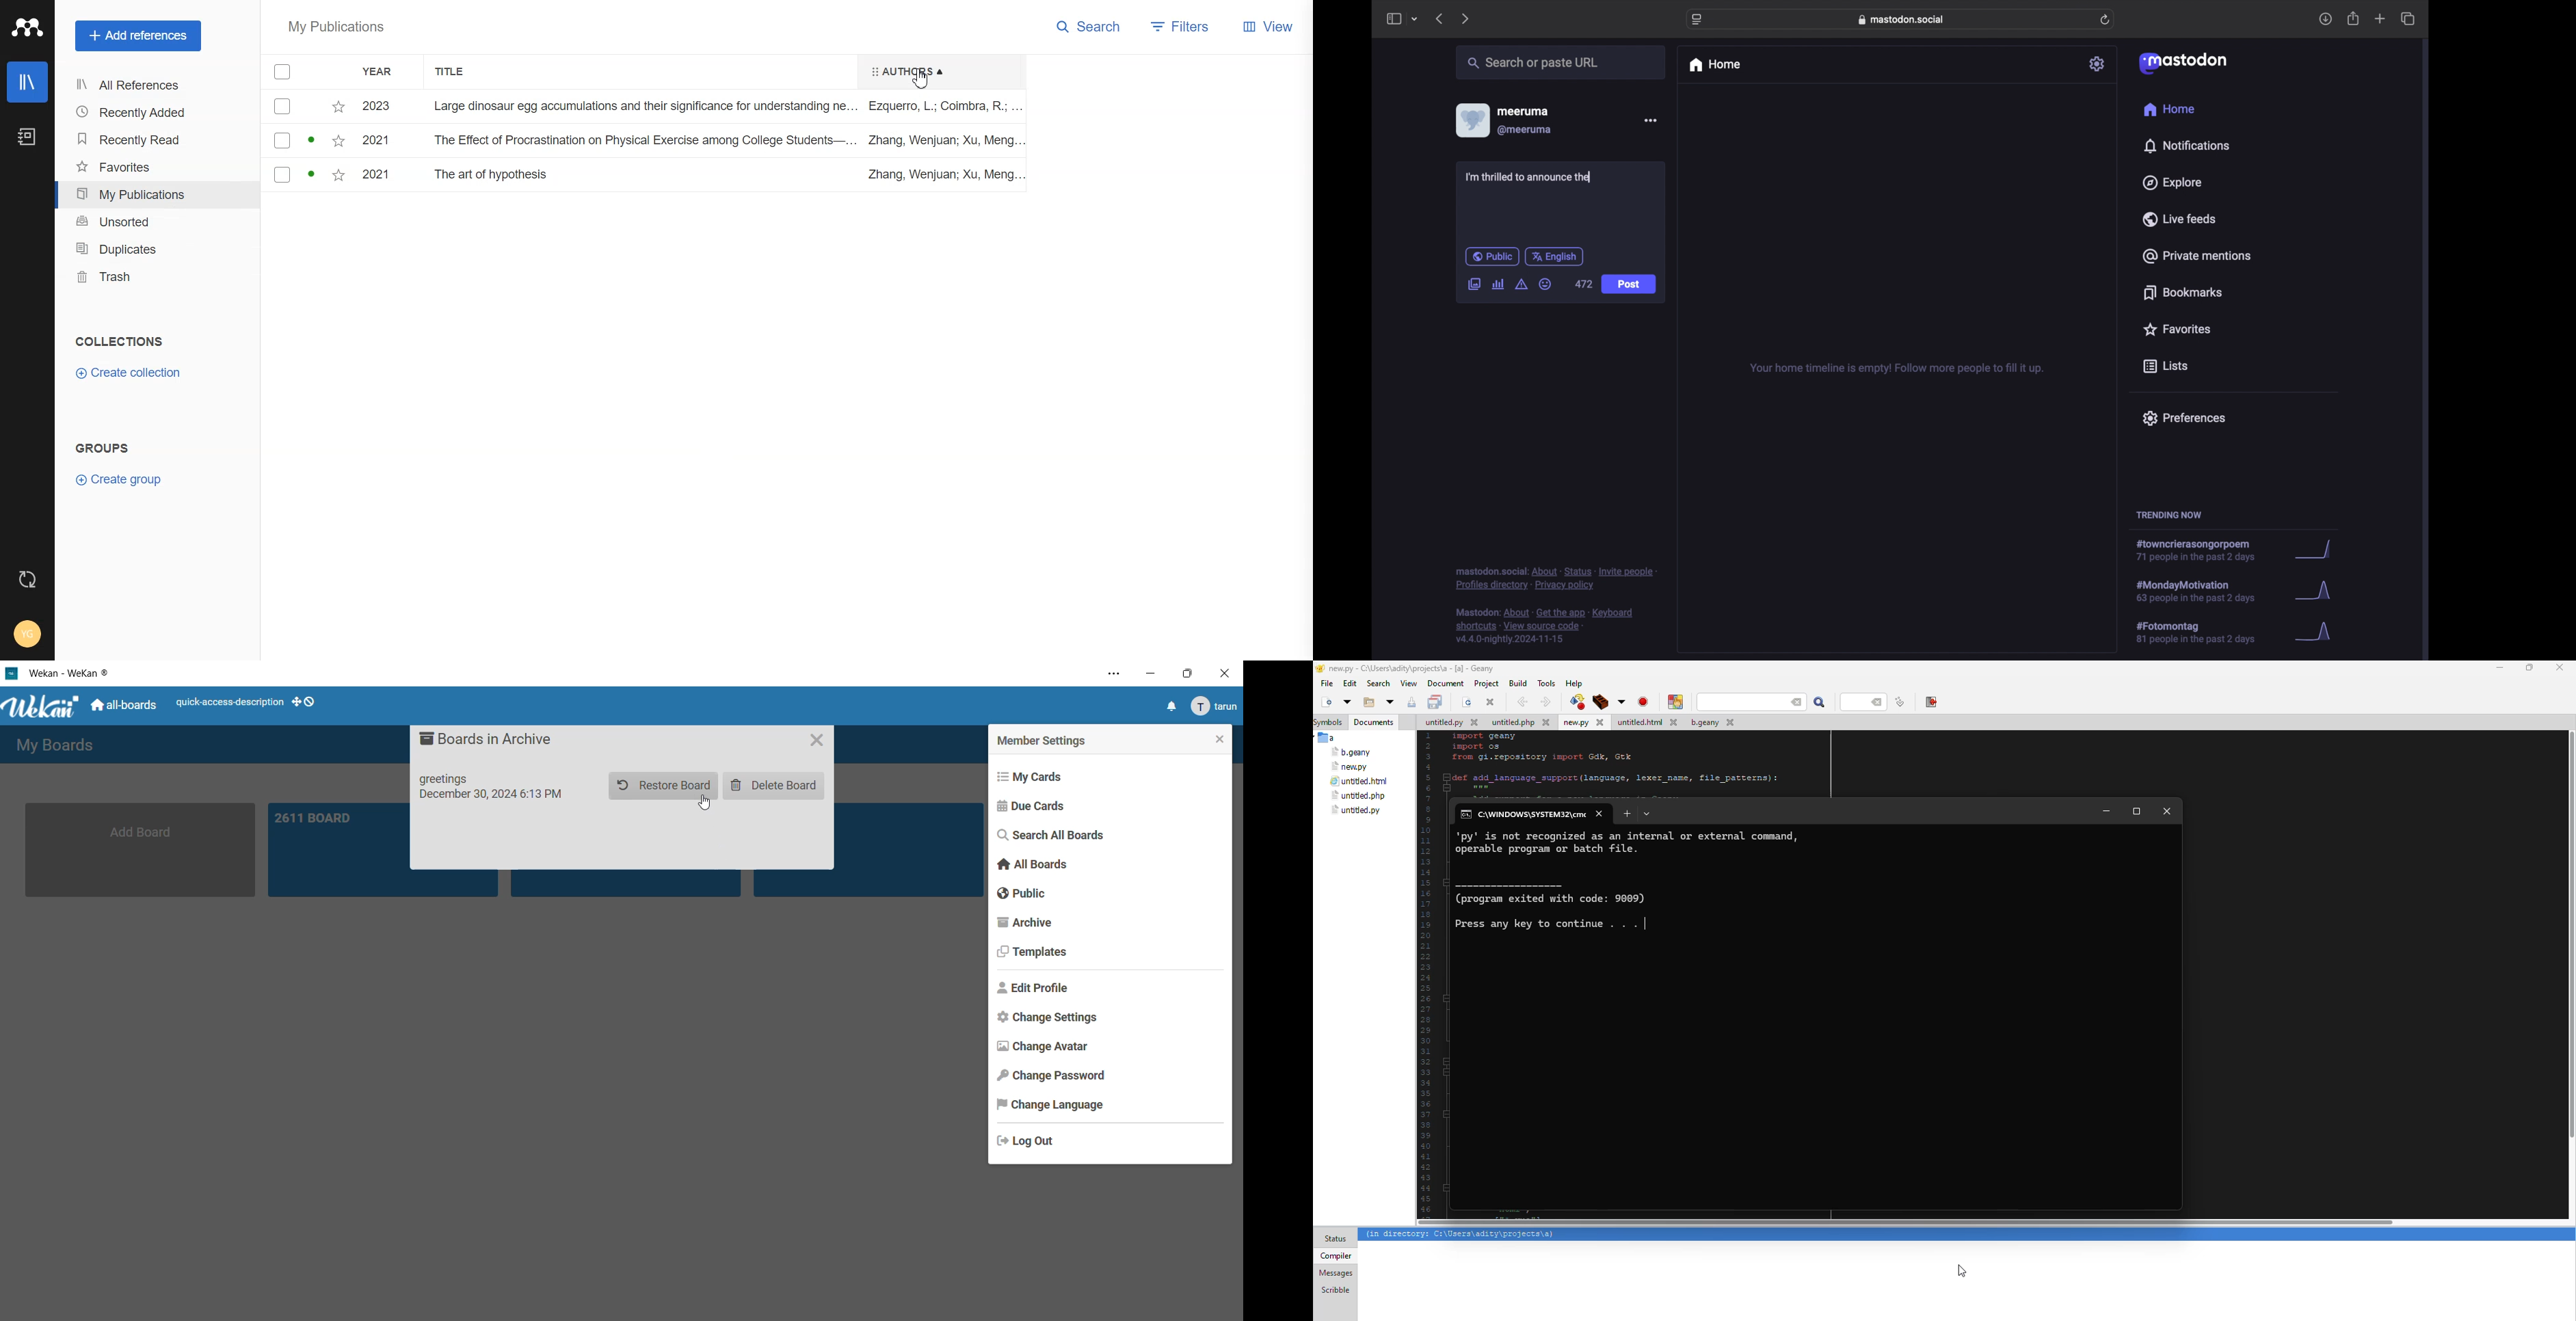  What do you see at coordinates (28, 137) in the screenshot?
I see `Notebook` at bounding box center [28, 137].